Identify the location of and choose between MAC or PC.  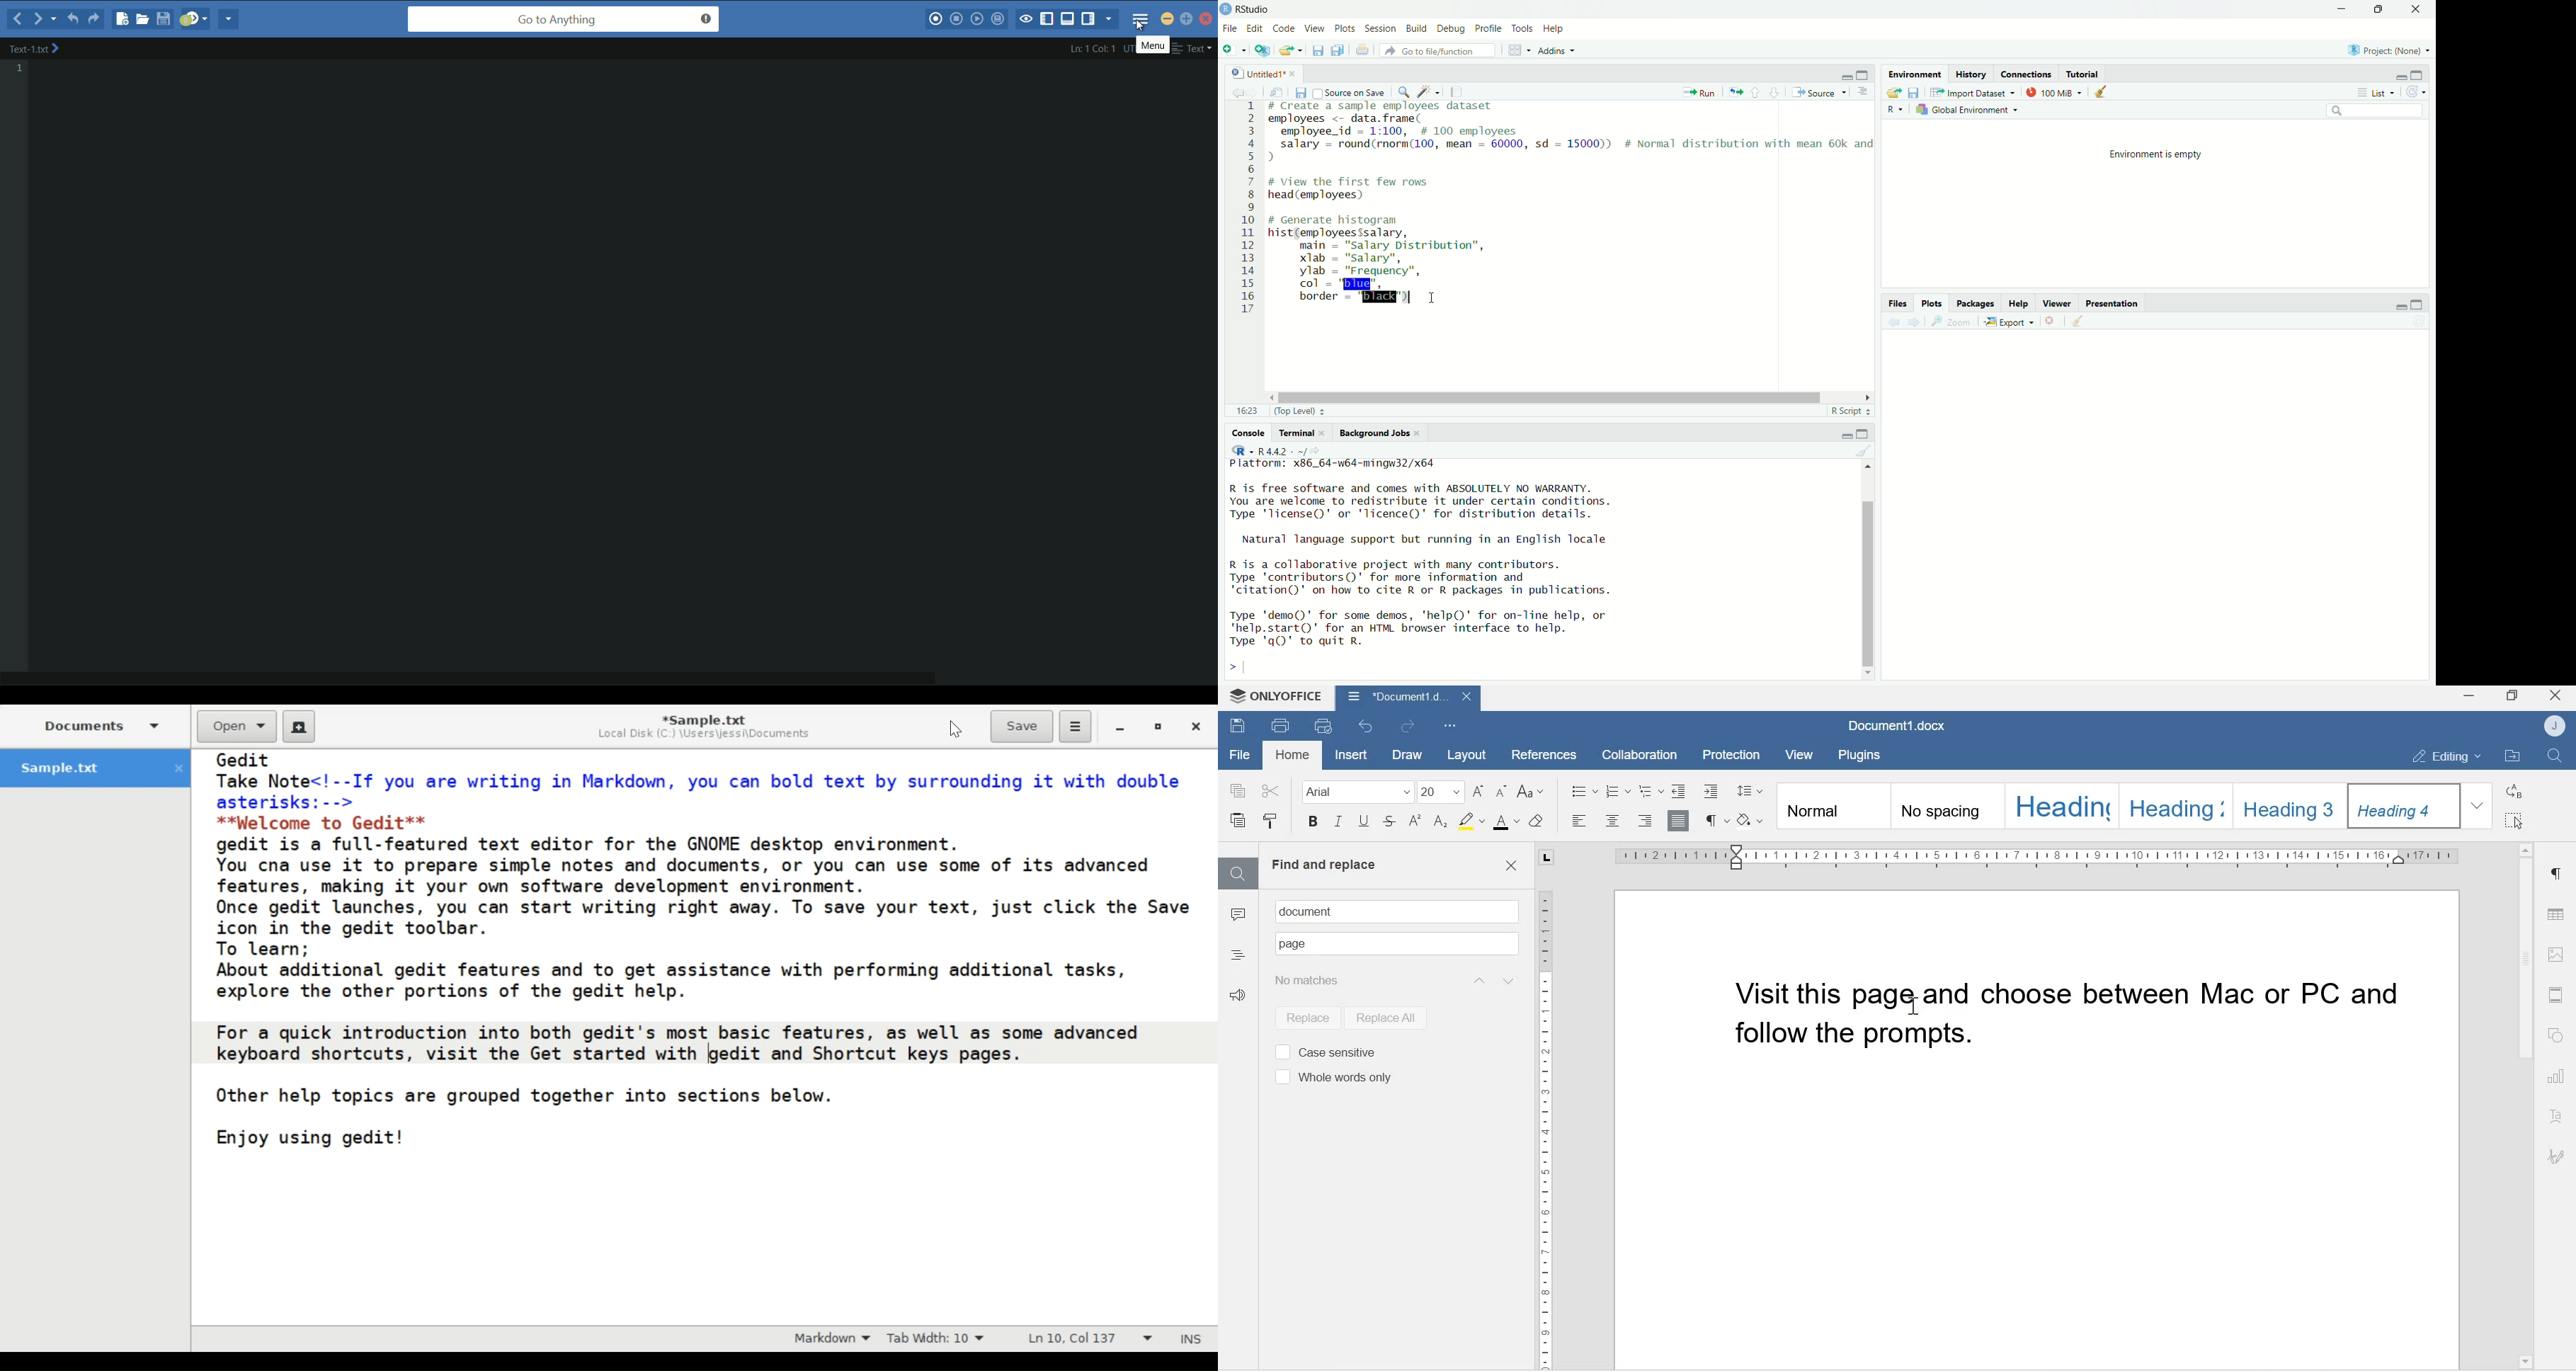
(2172, 996).